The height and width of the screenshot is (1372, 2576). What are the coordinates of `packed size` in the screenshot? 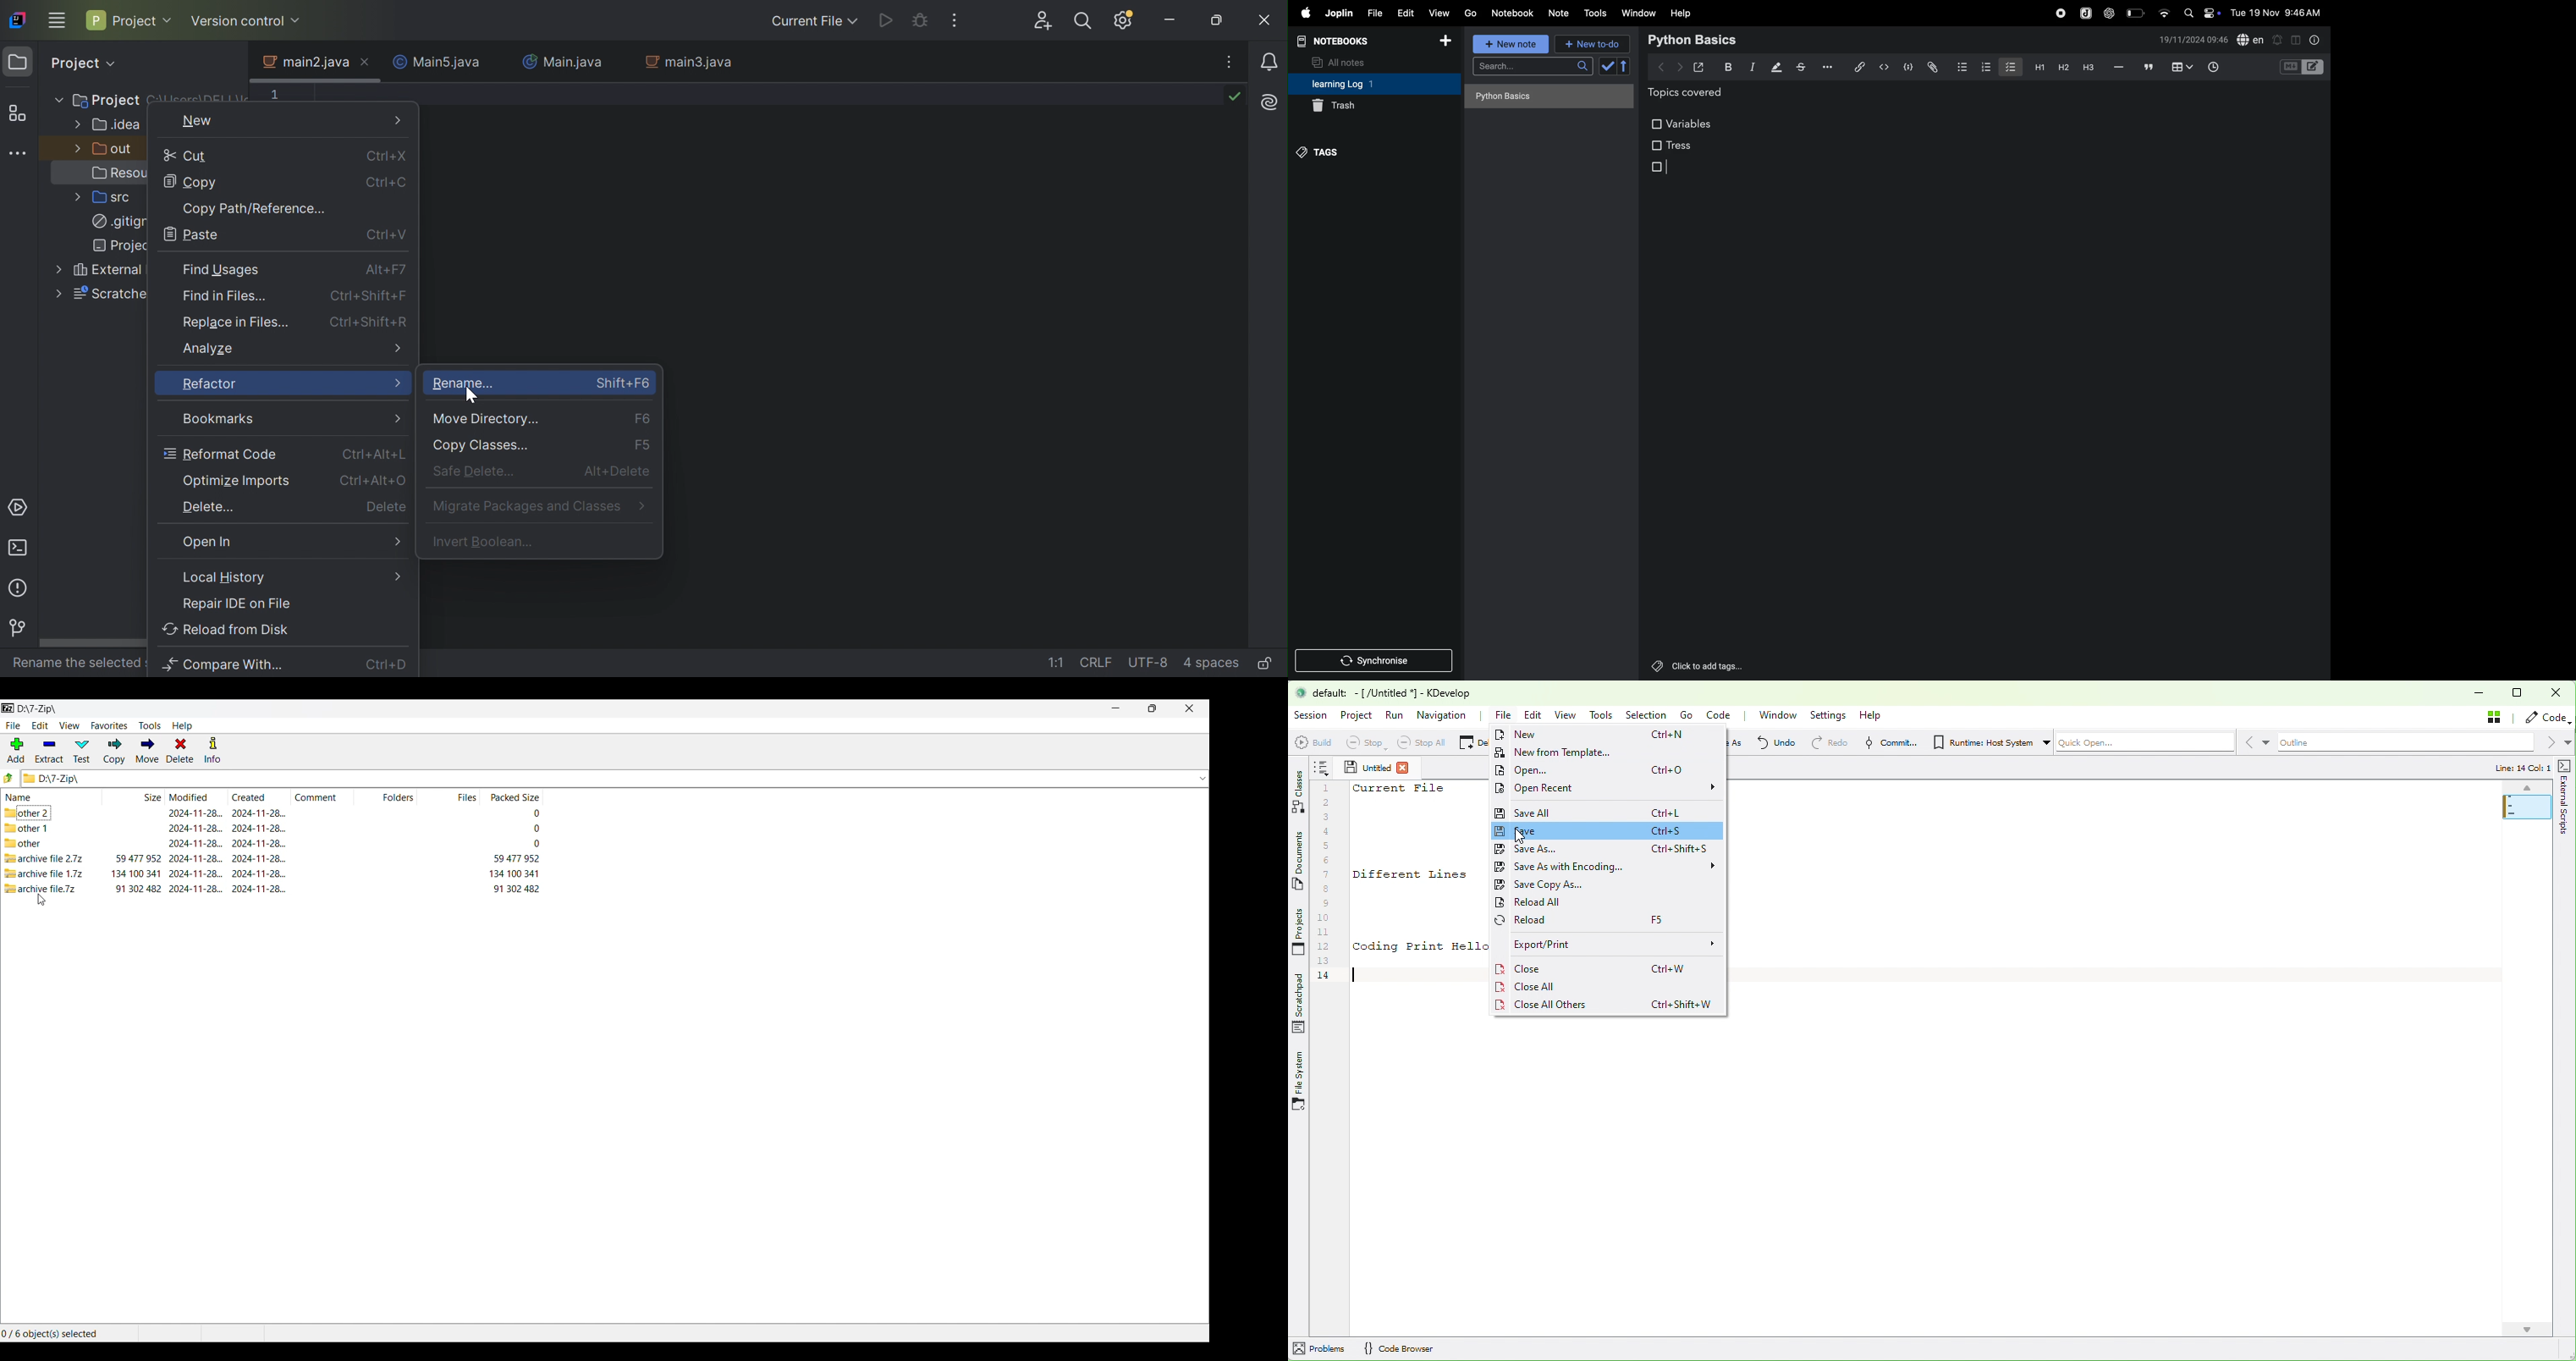 It's located at (516, 858).